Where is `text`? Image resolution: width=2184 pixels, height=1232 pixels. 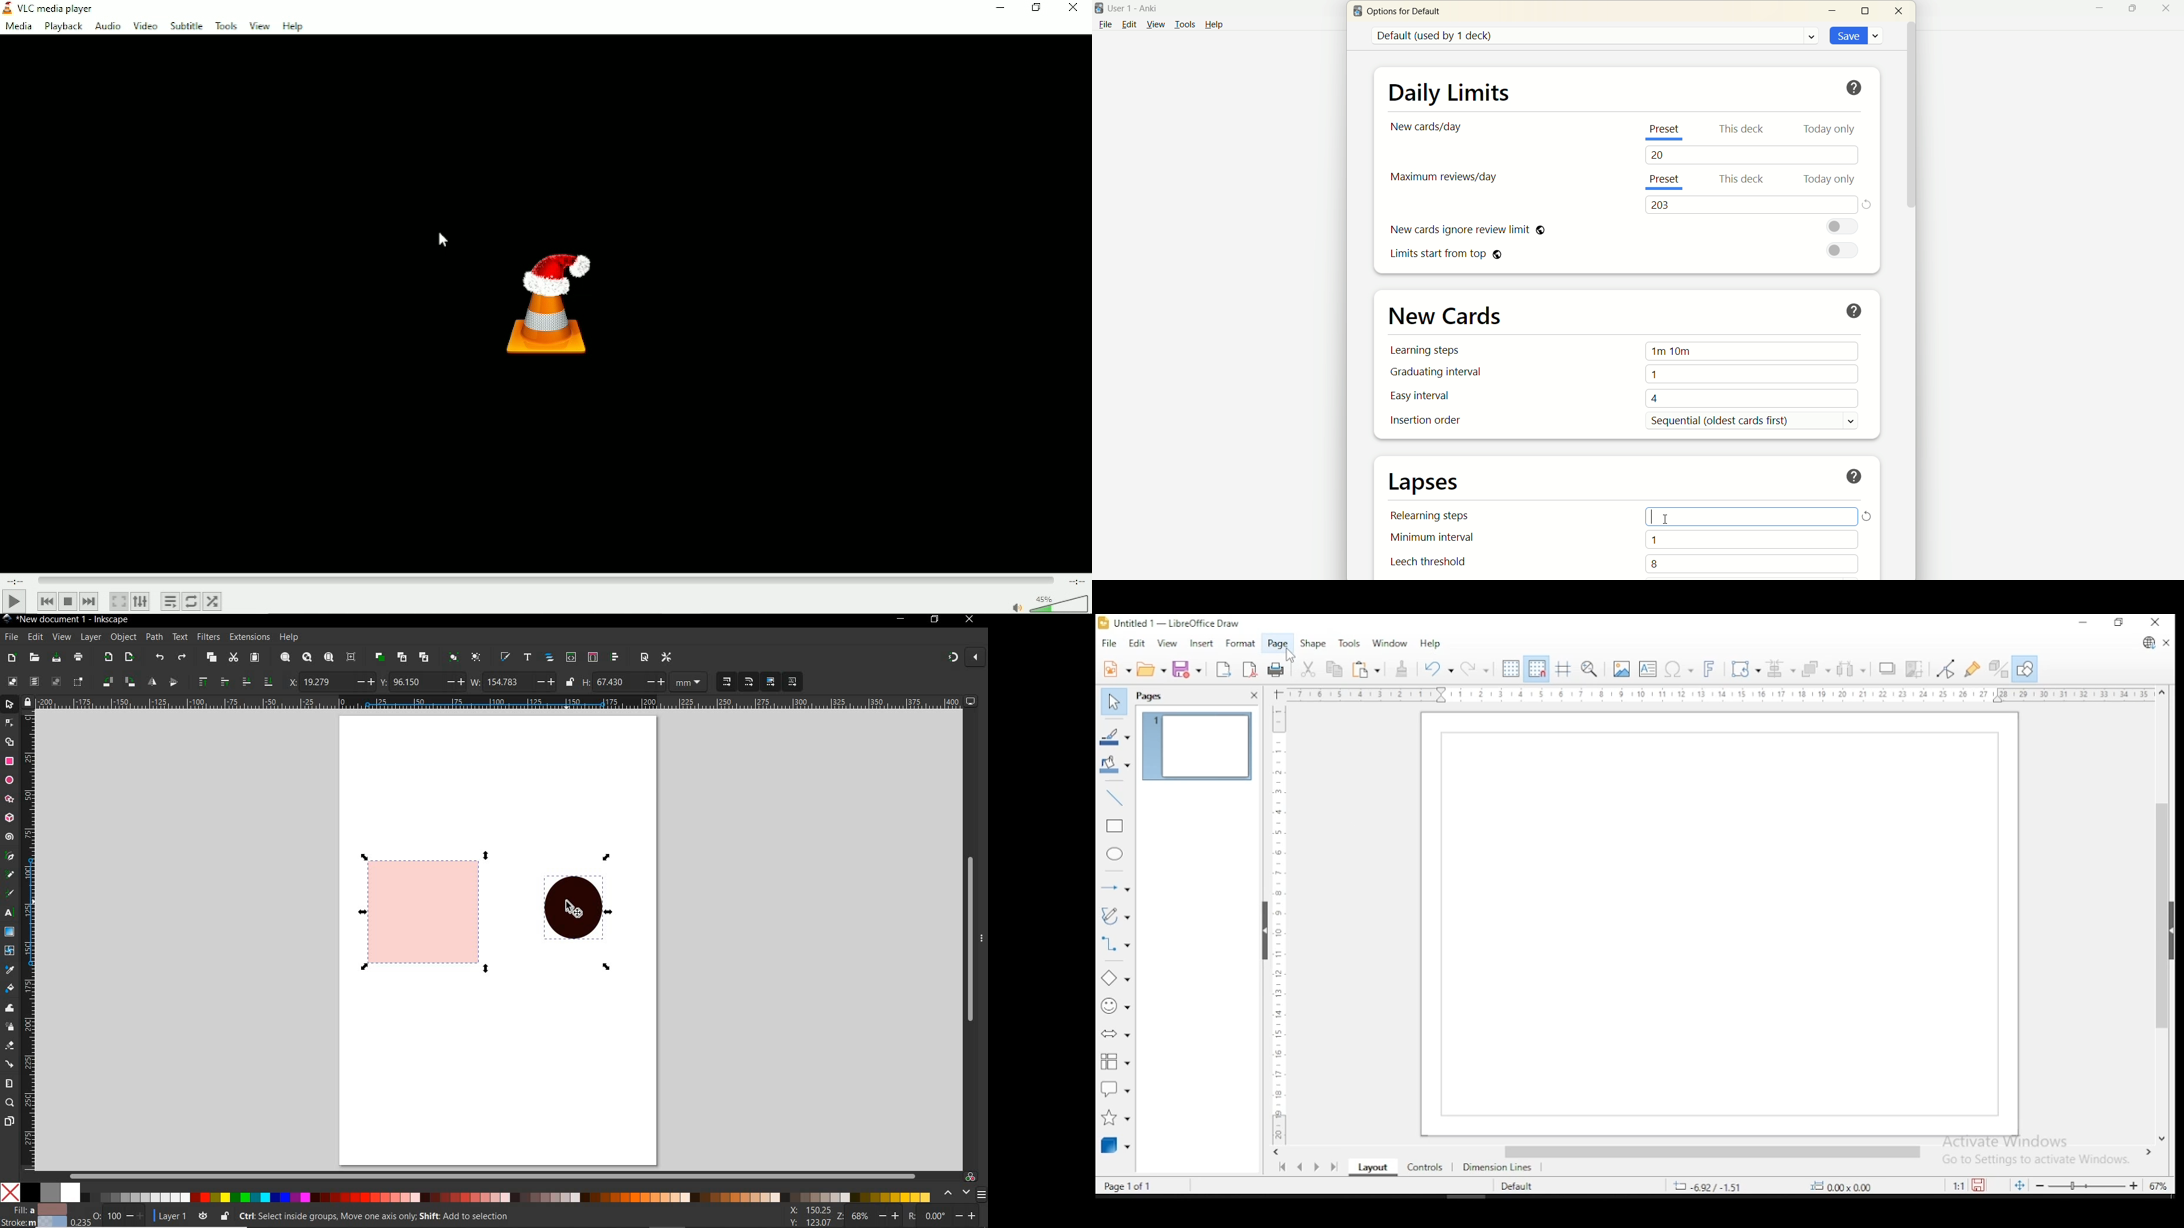
text is located at coordinates (181, 637).